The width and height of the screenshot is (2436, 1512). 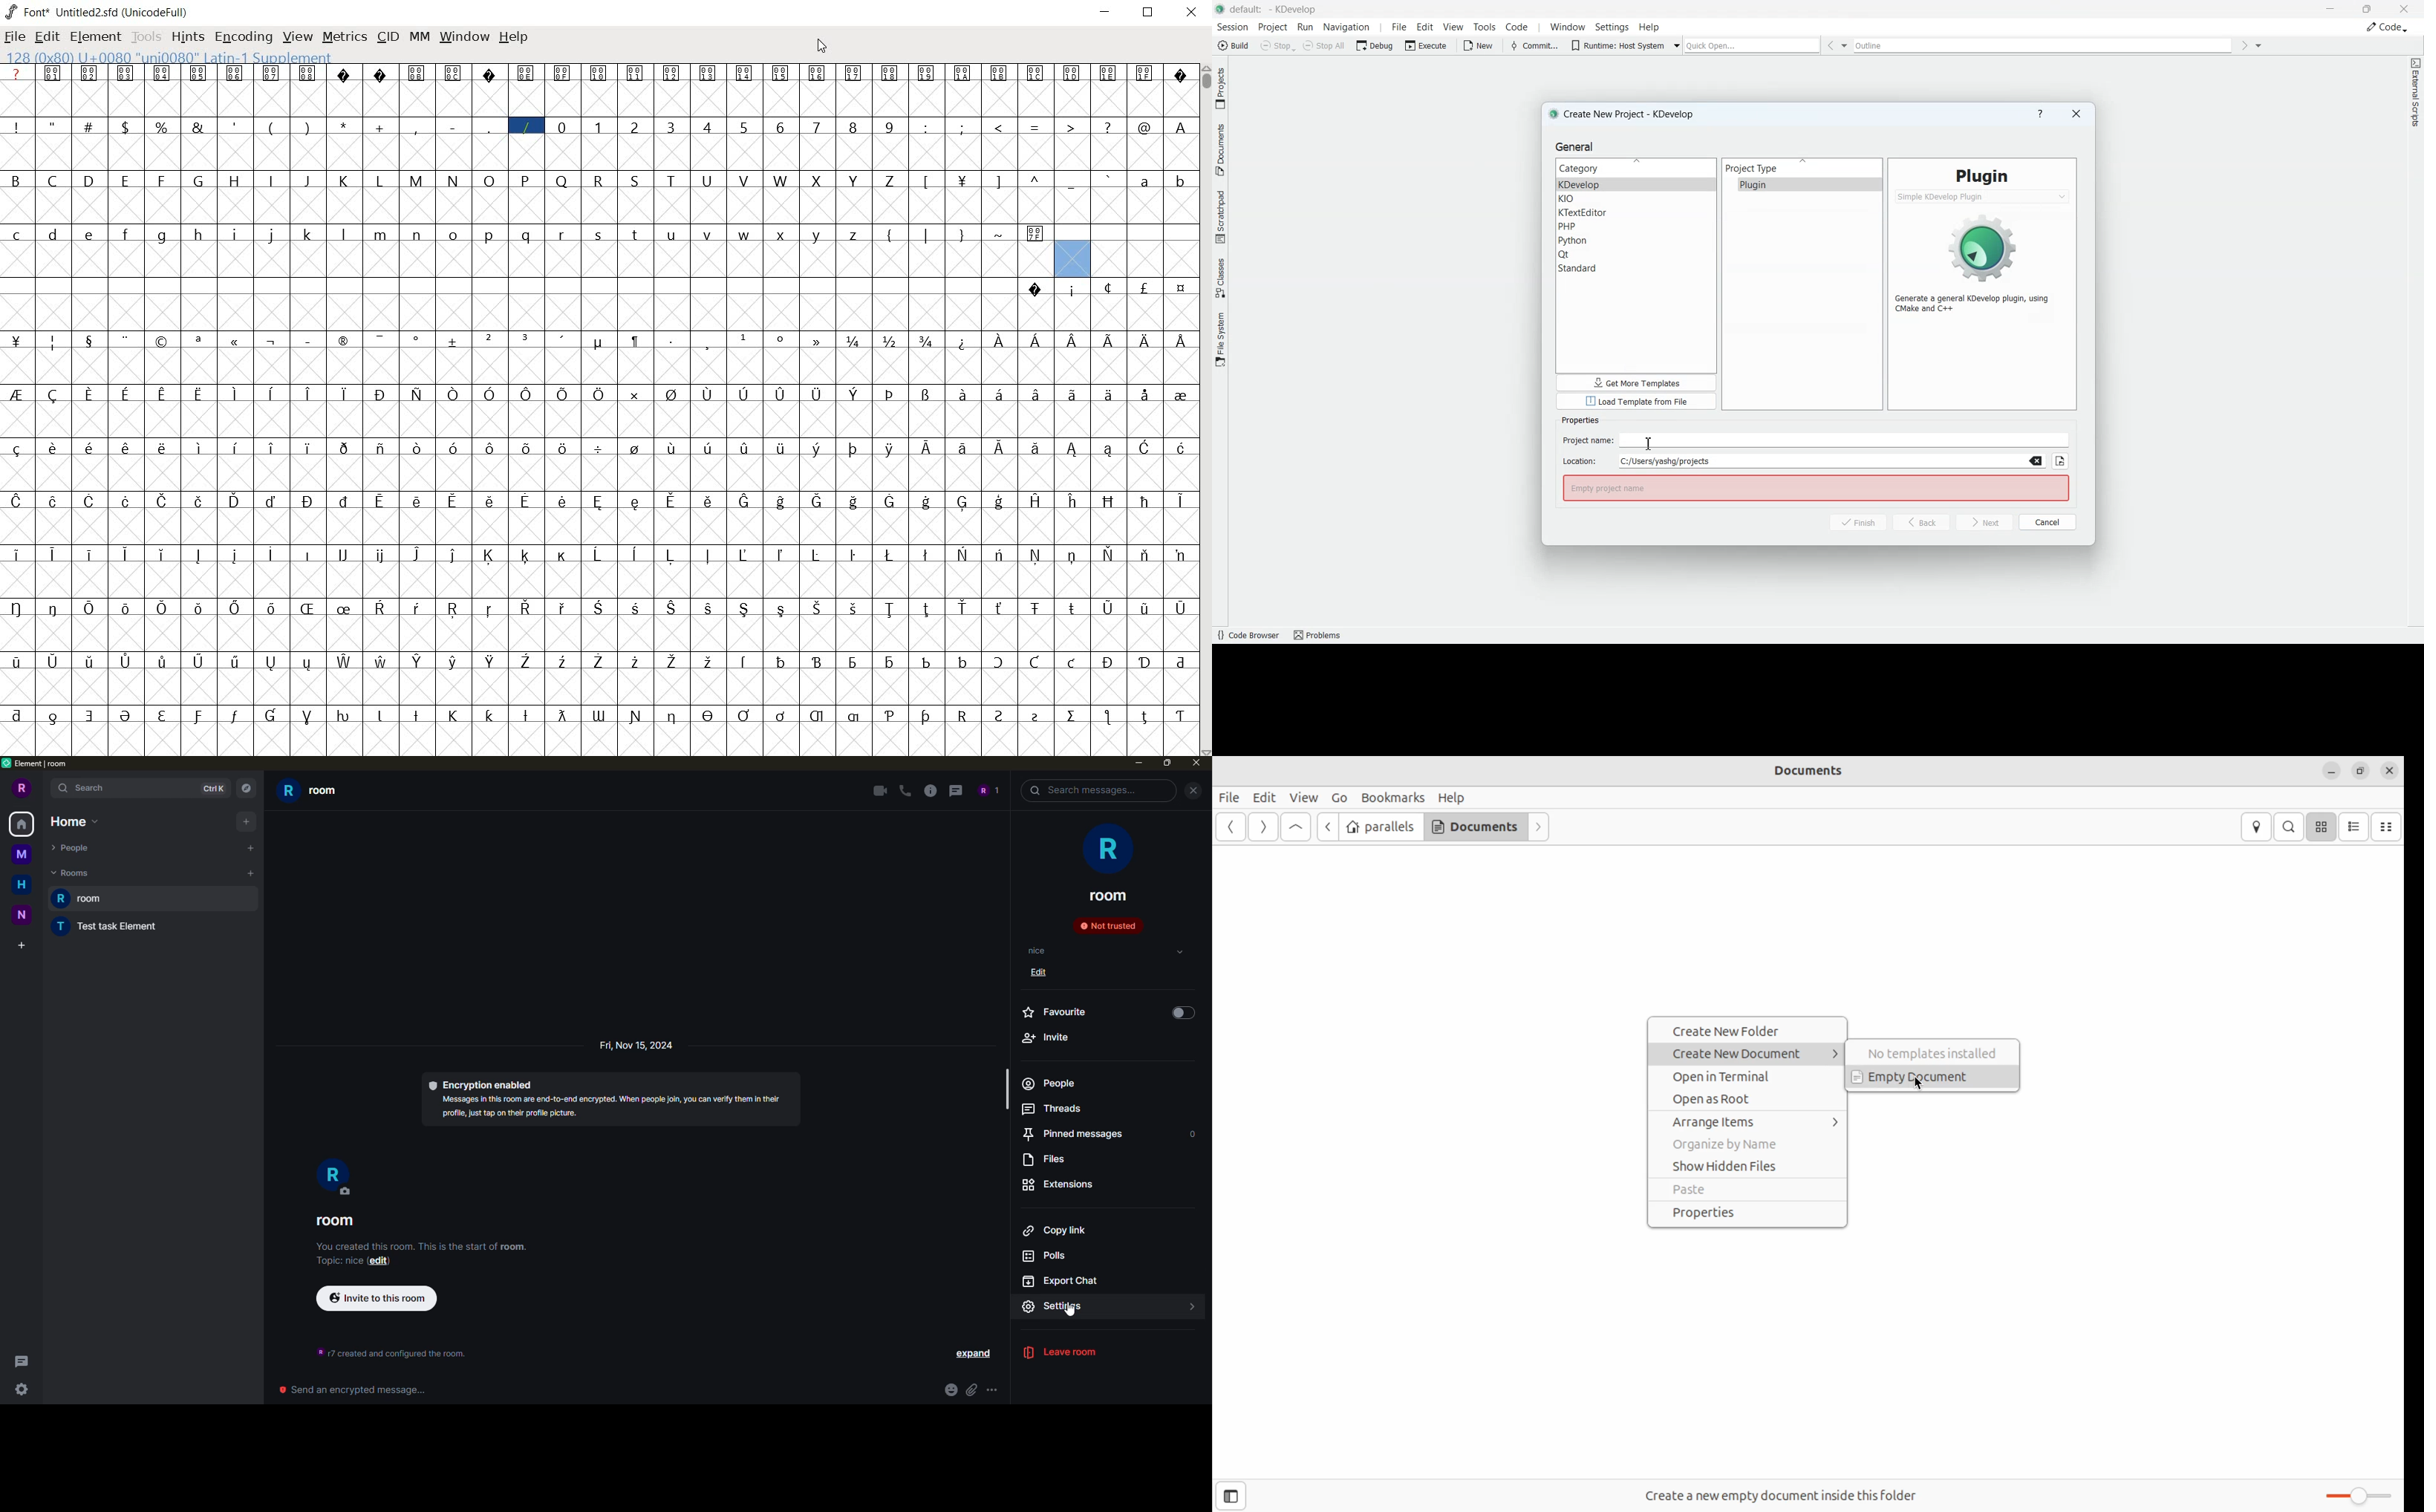 What do you see at coordinates (16, 501) in the screenshot?
I see `glyph` at bounding box center [16, 501].